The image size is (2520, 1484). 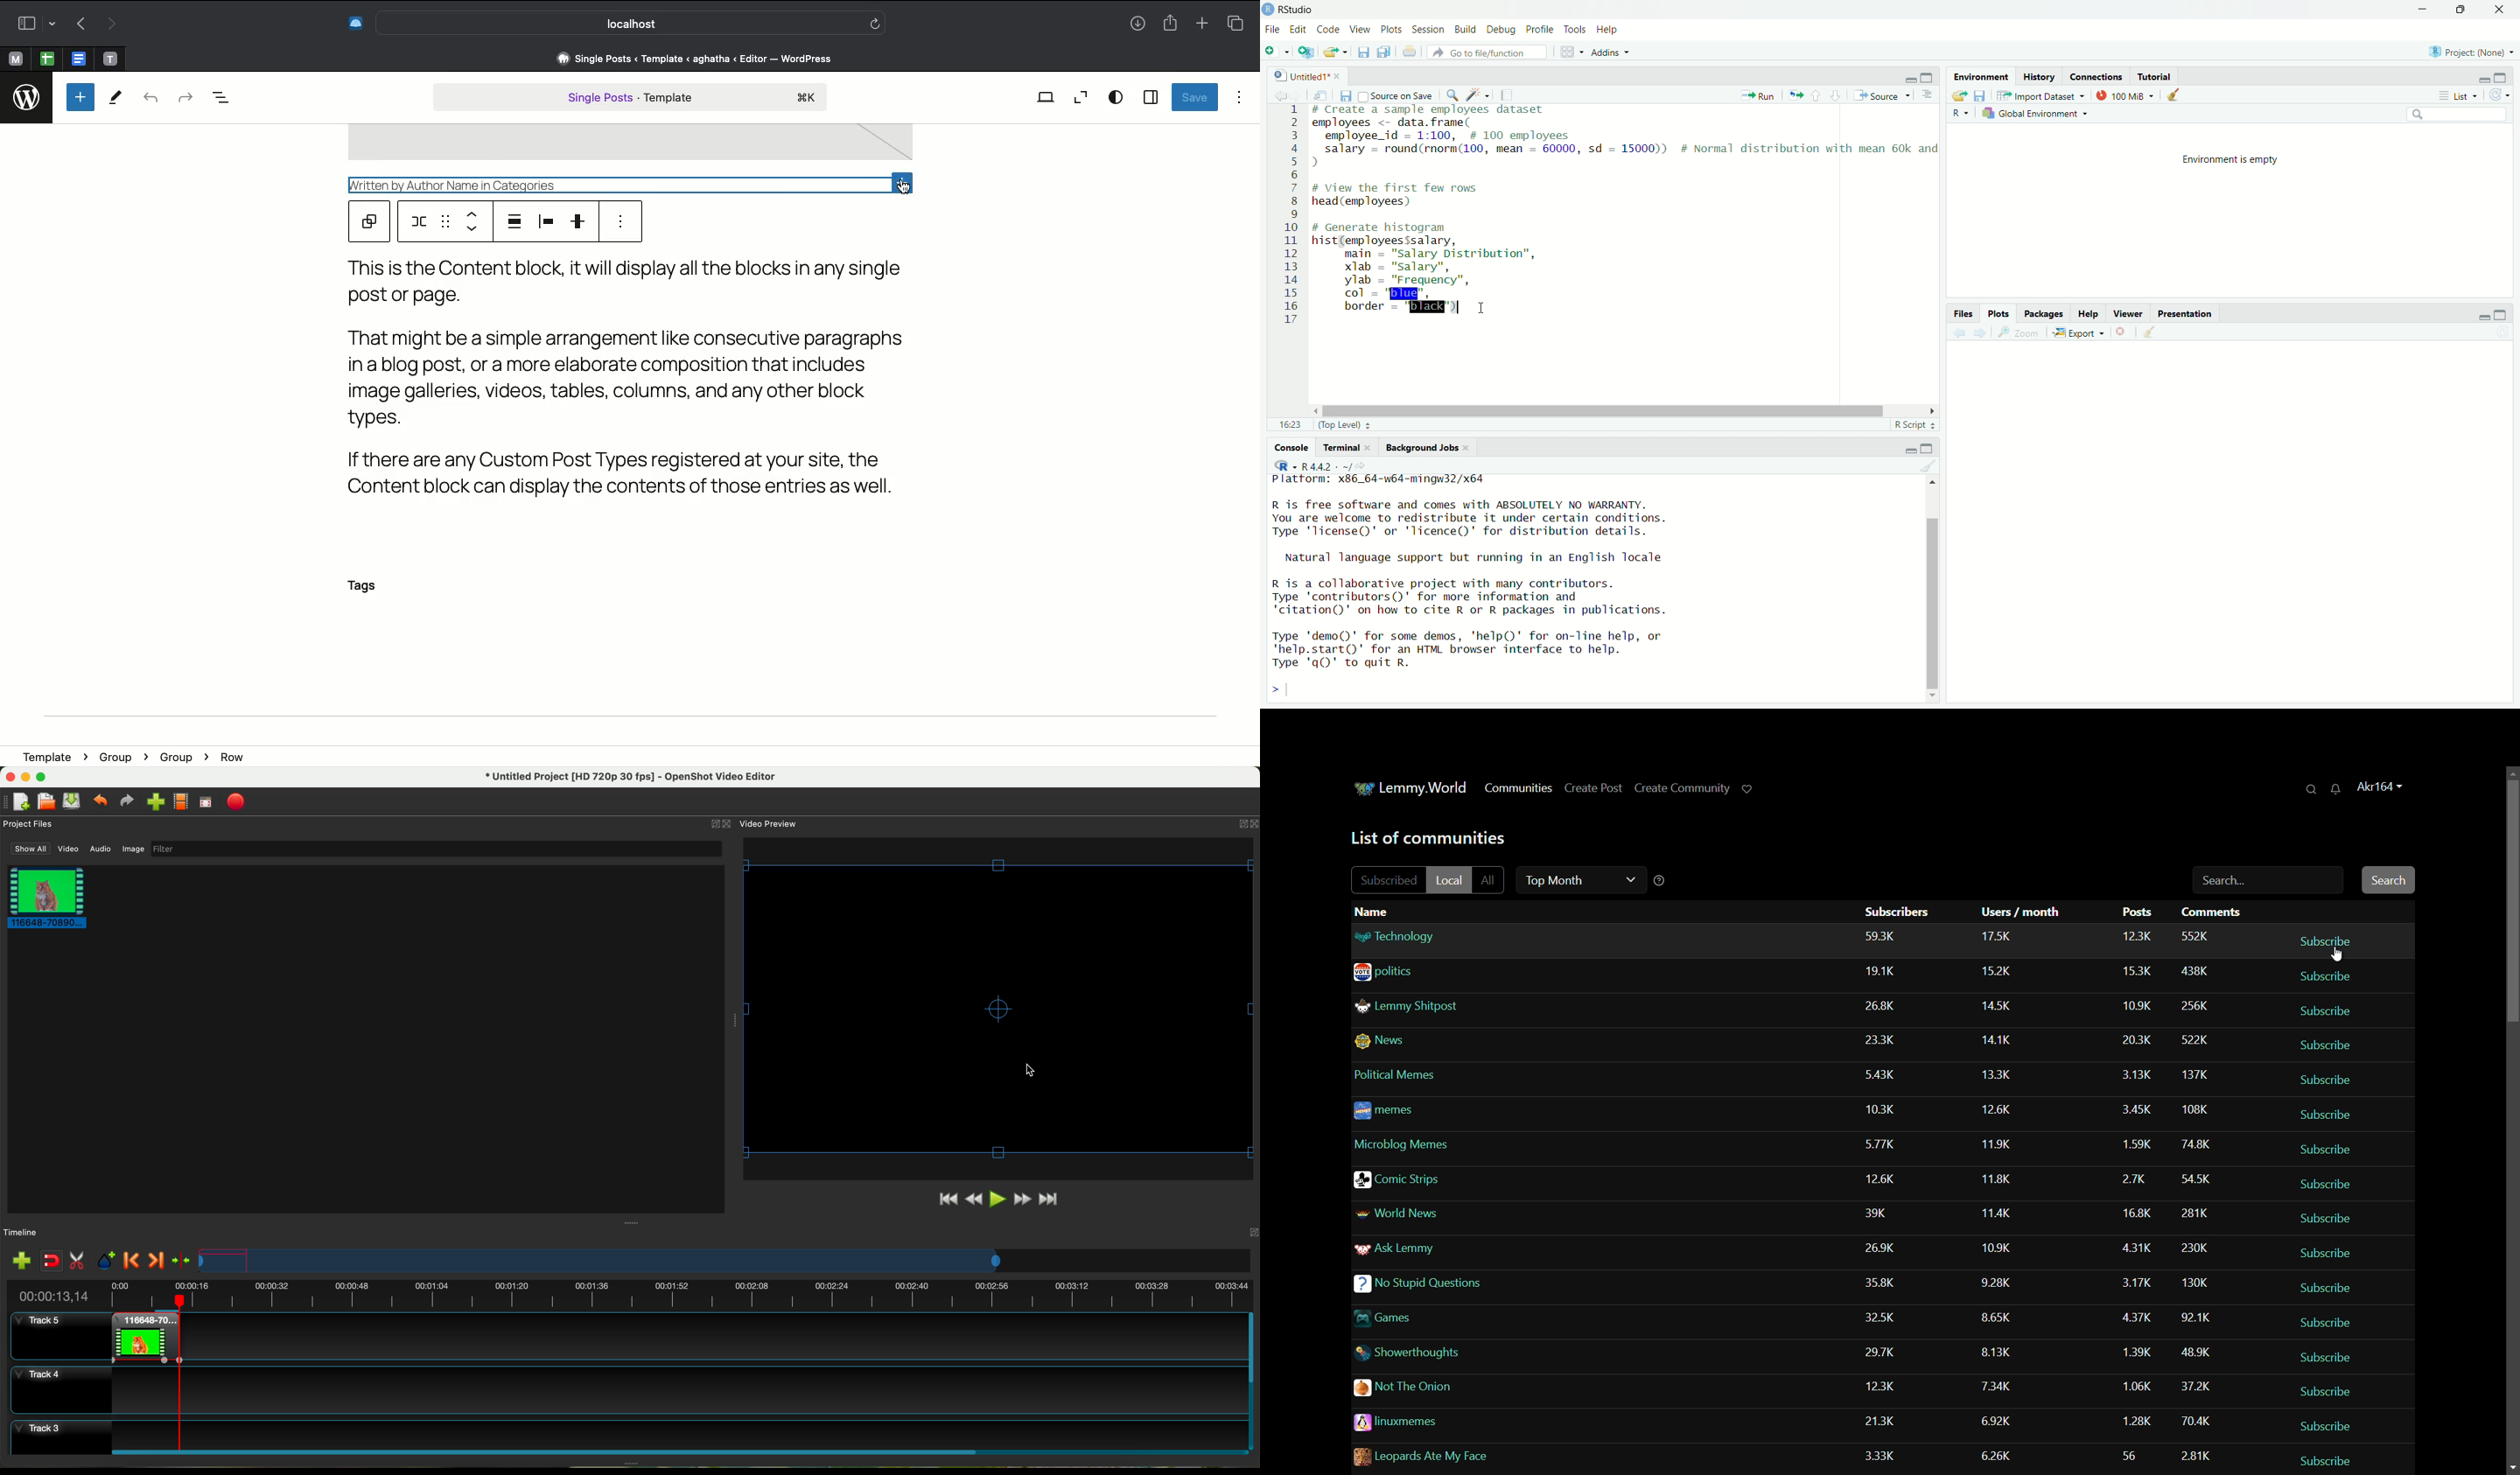 What do you see at coordinates (2471, 52) in the screenshot?
I see `Project (none)` at bounding box center [2471, 52].